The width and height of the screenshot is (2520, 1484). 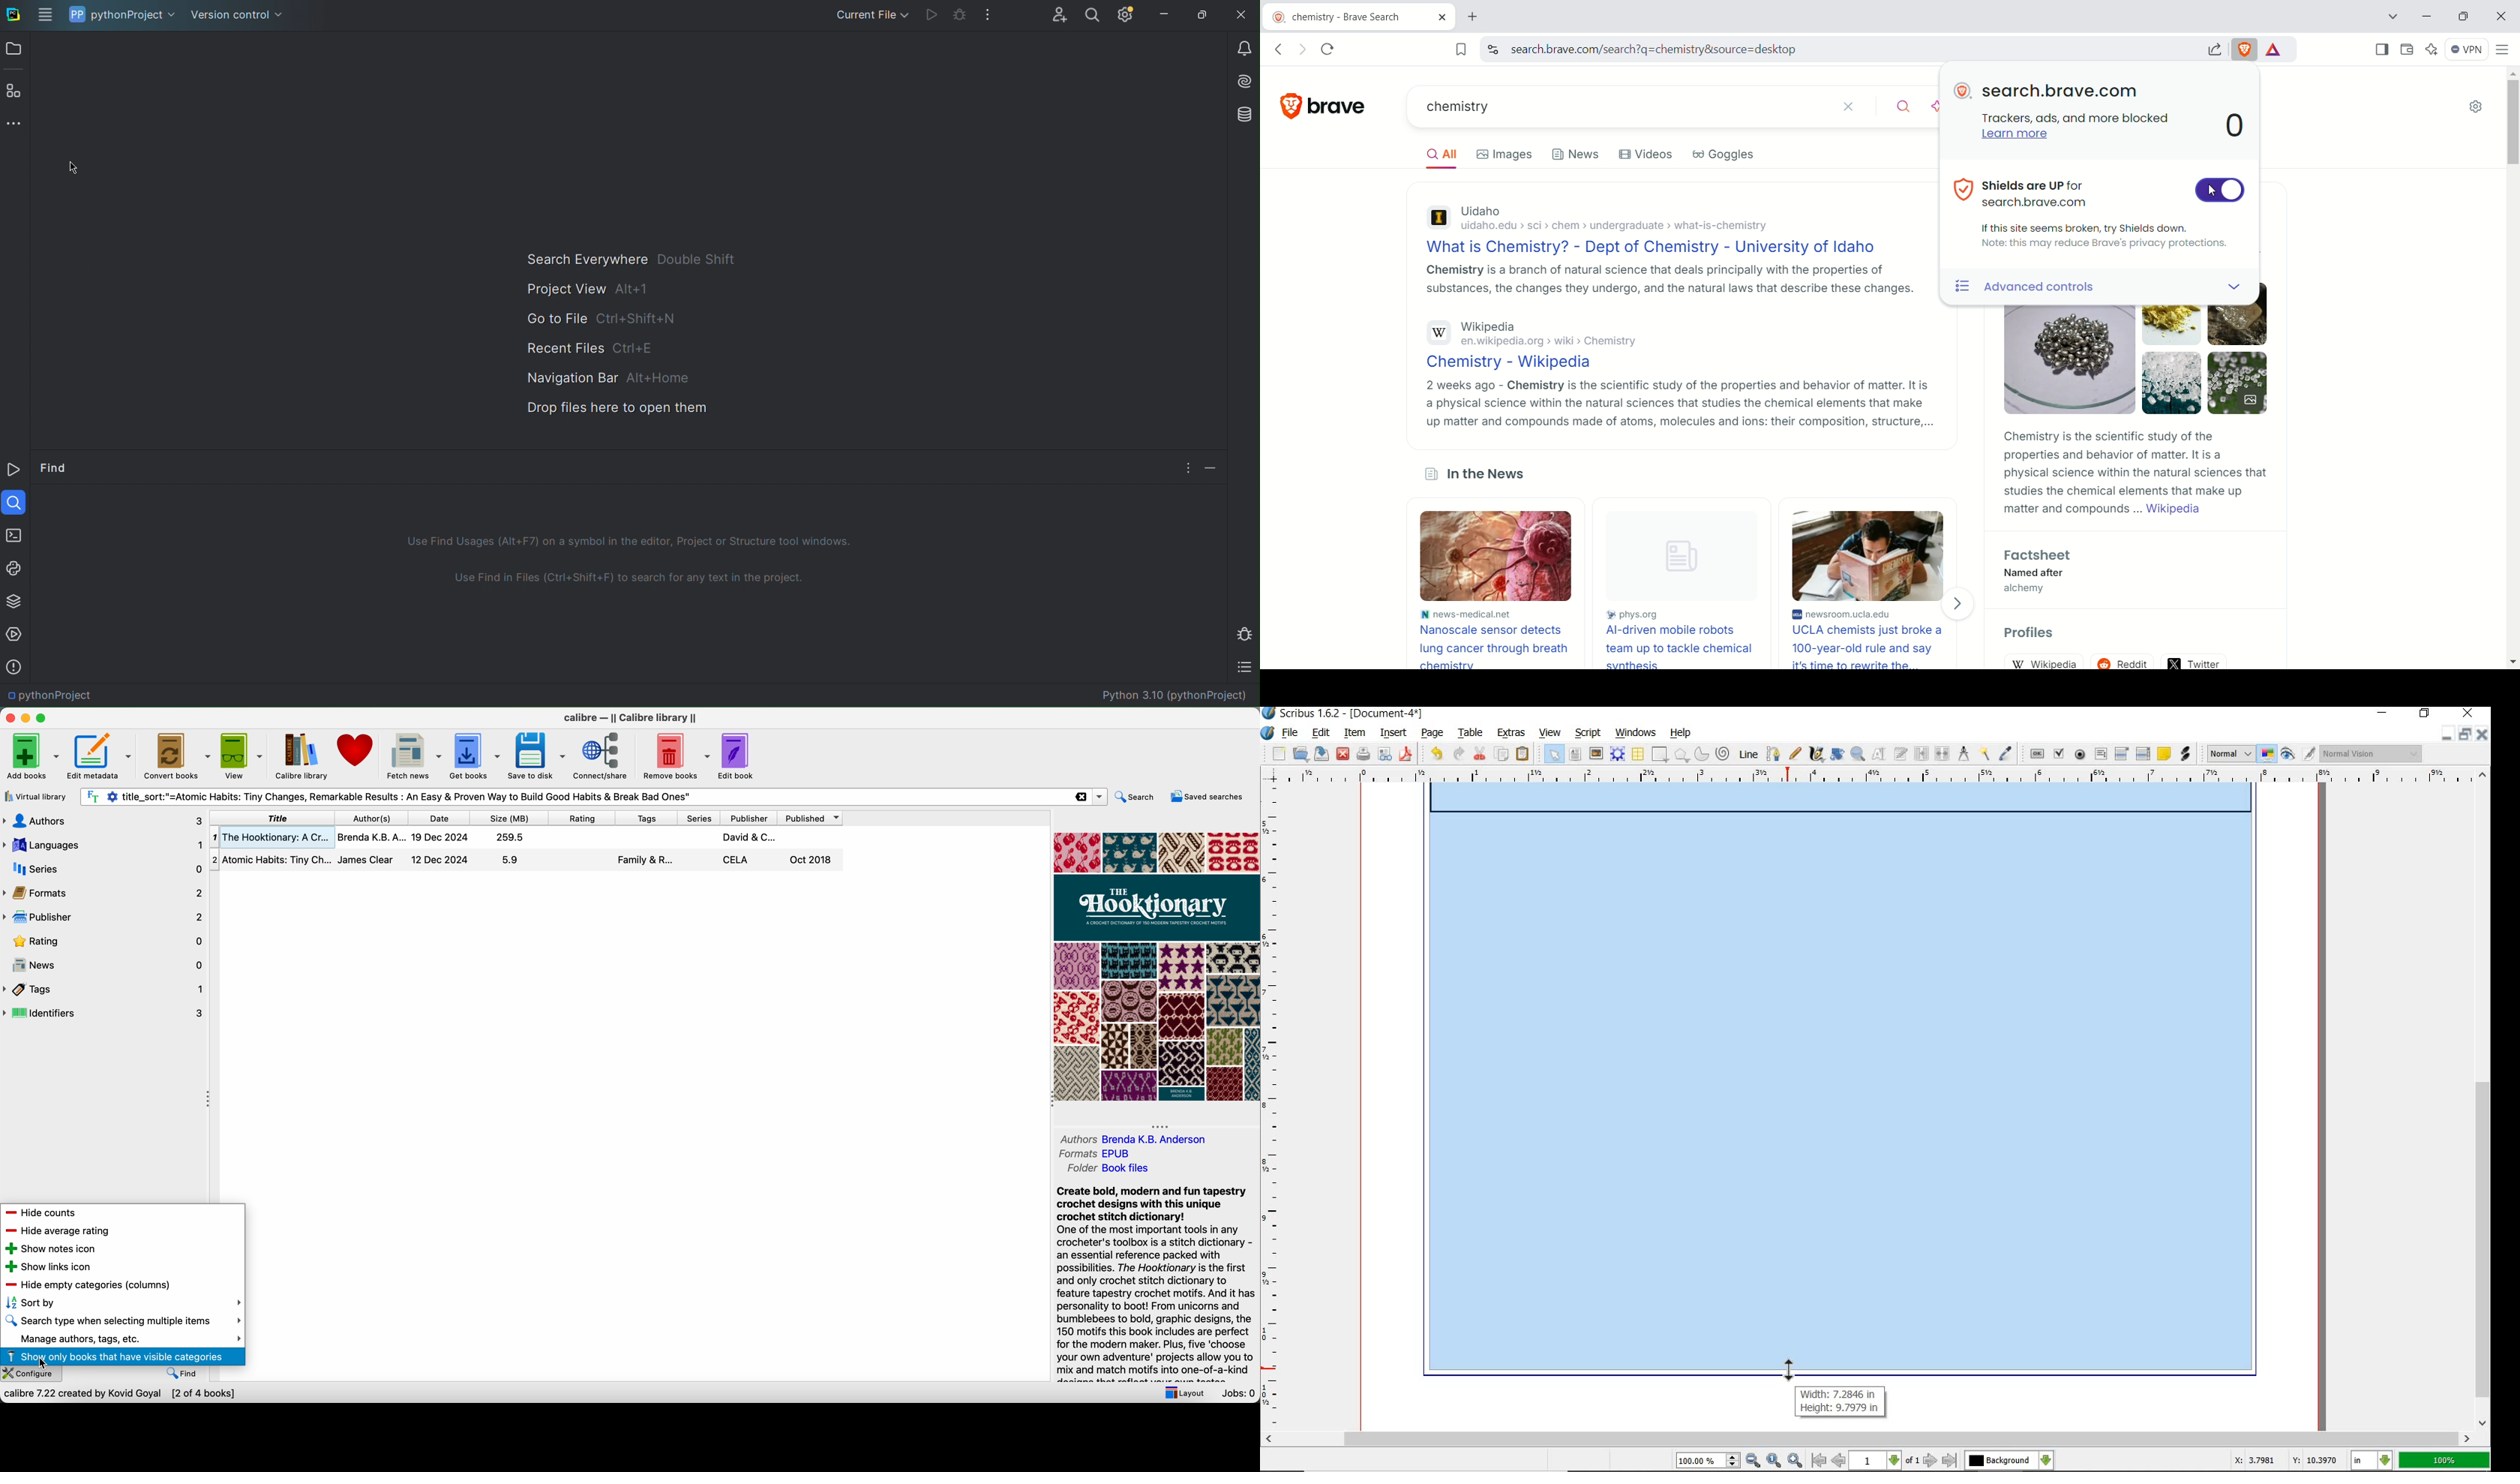 What do you see at coordinates (1775, 1460) in the screenshot?
I see `zoom to 100%` at bounding box center [1775, 1460].